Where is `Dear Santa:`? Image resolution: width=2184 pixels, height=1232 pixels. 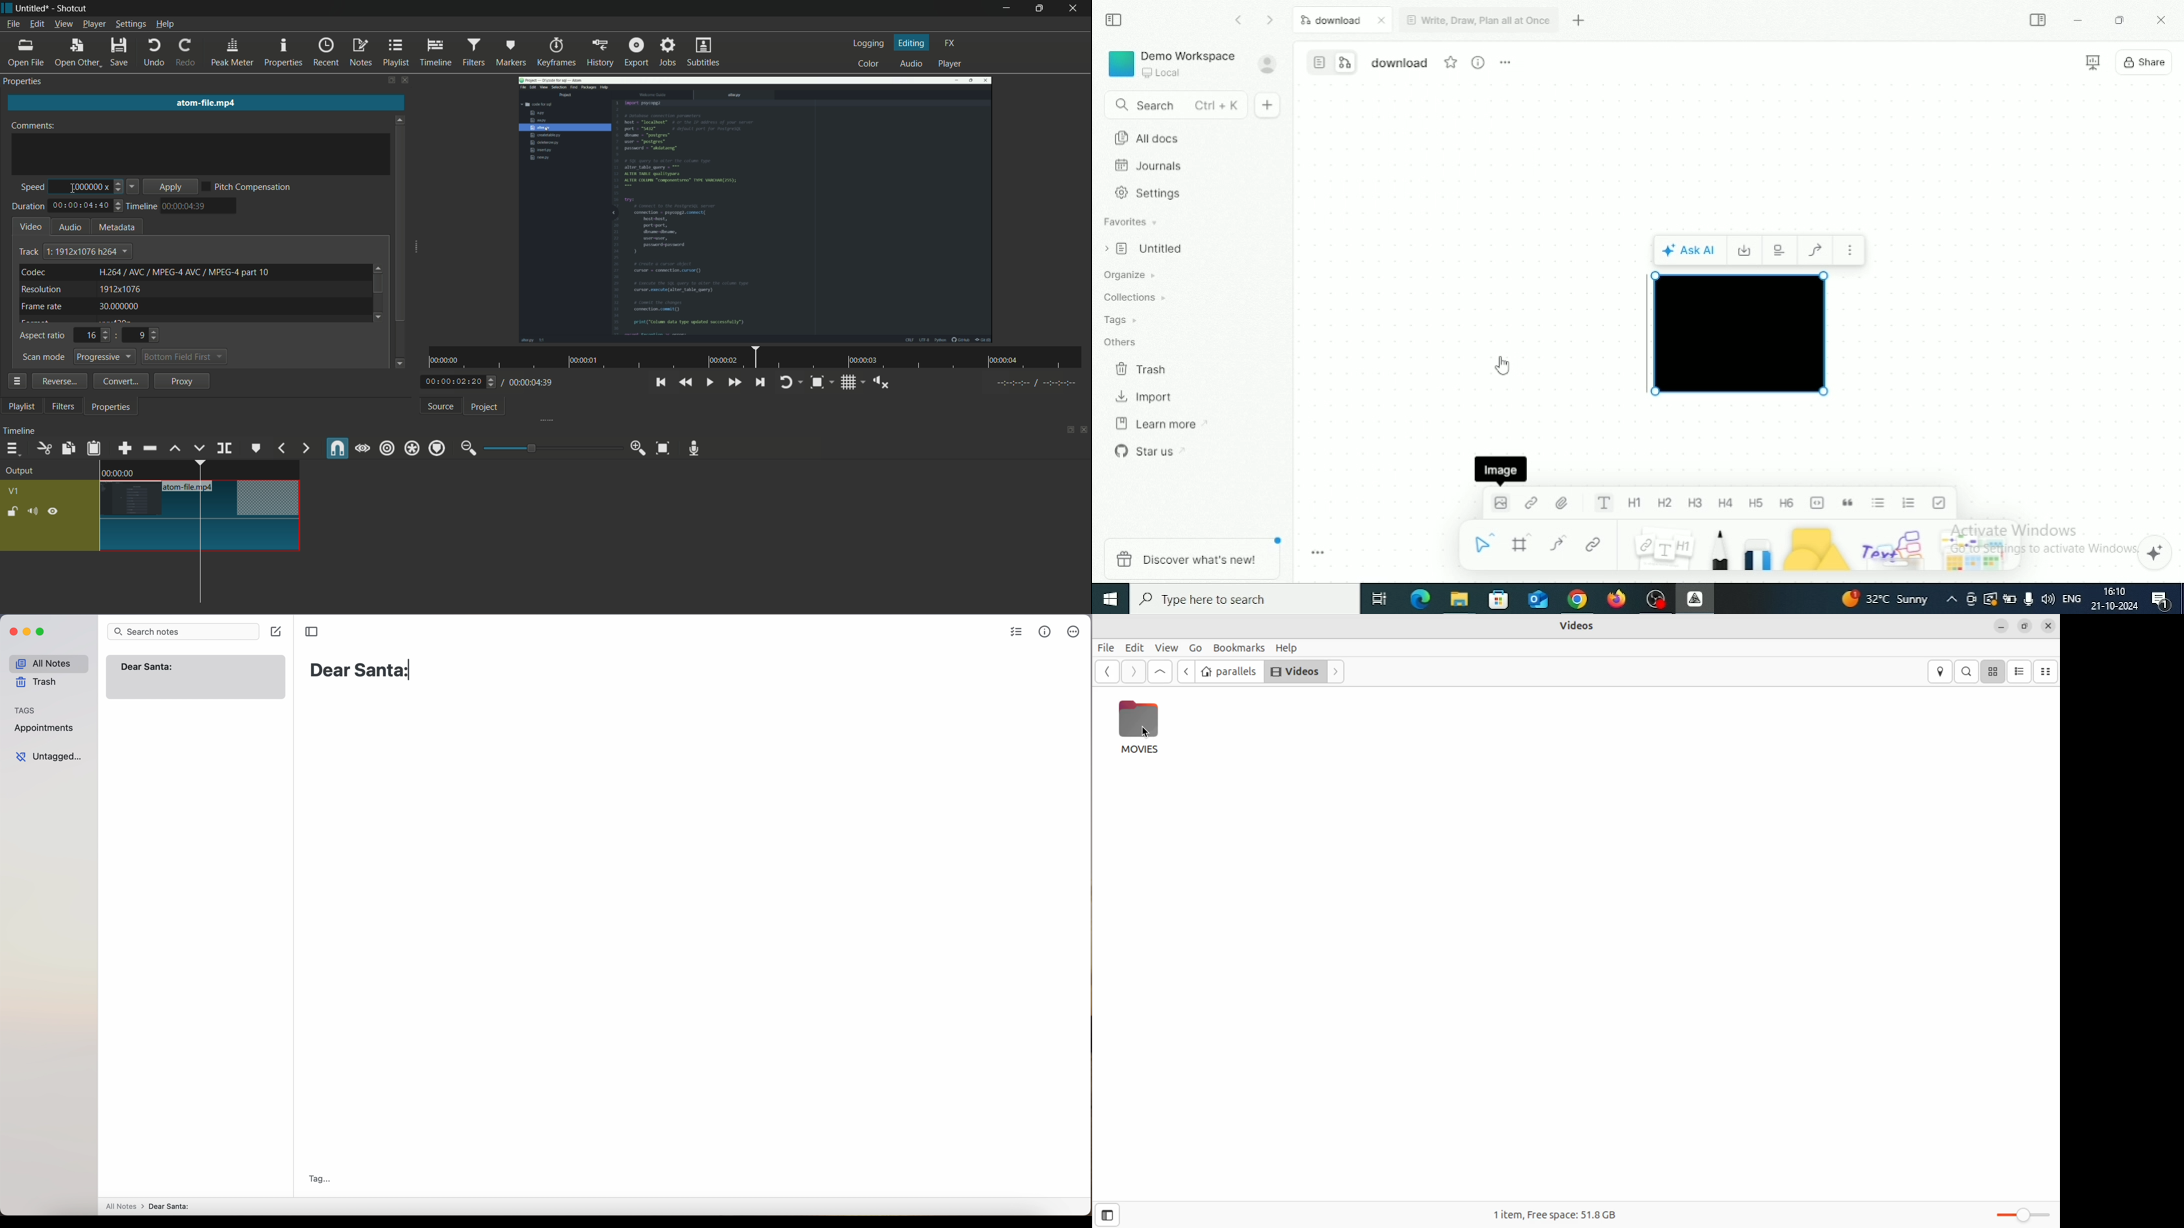
Dear Santa: is located at coordinates (365, 671).